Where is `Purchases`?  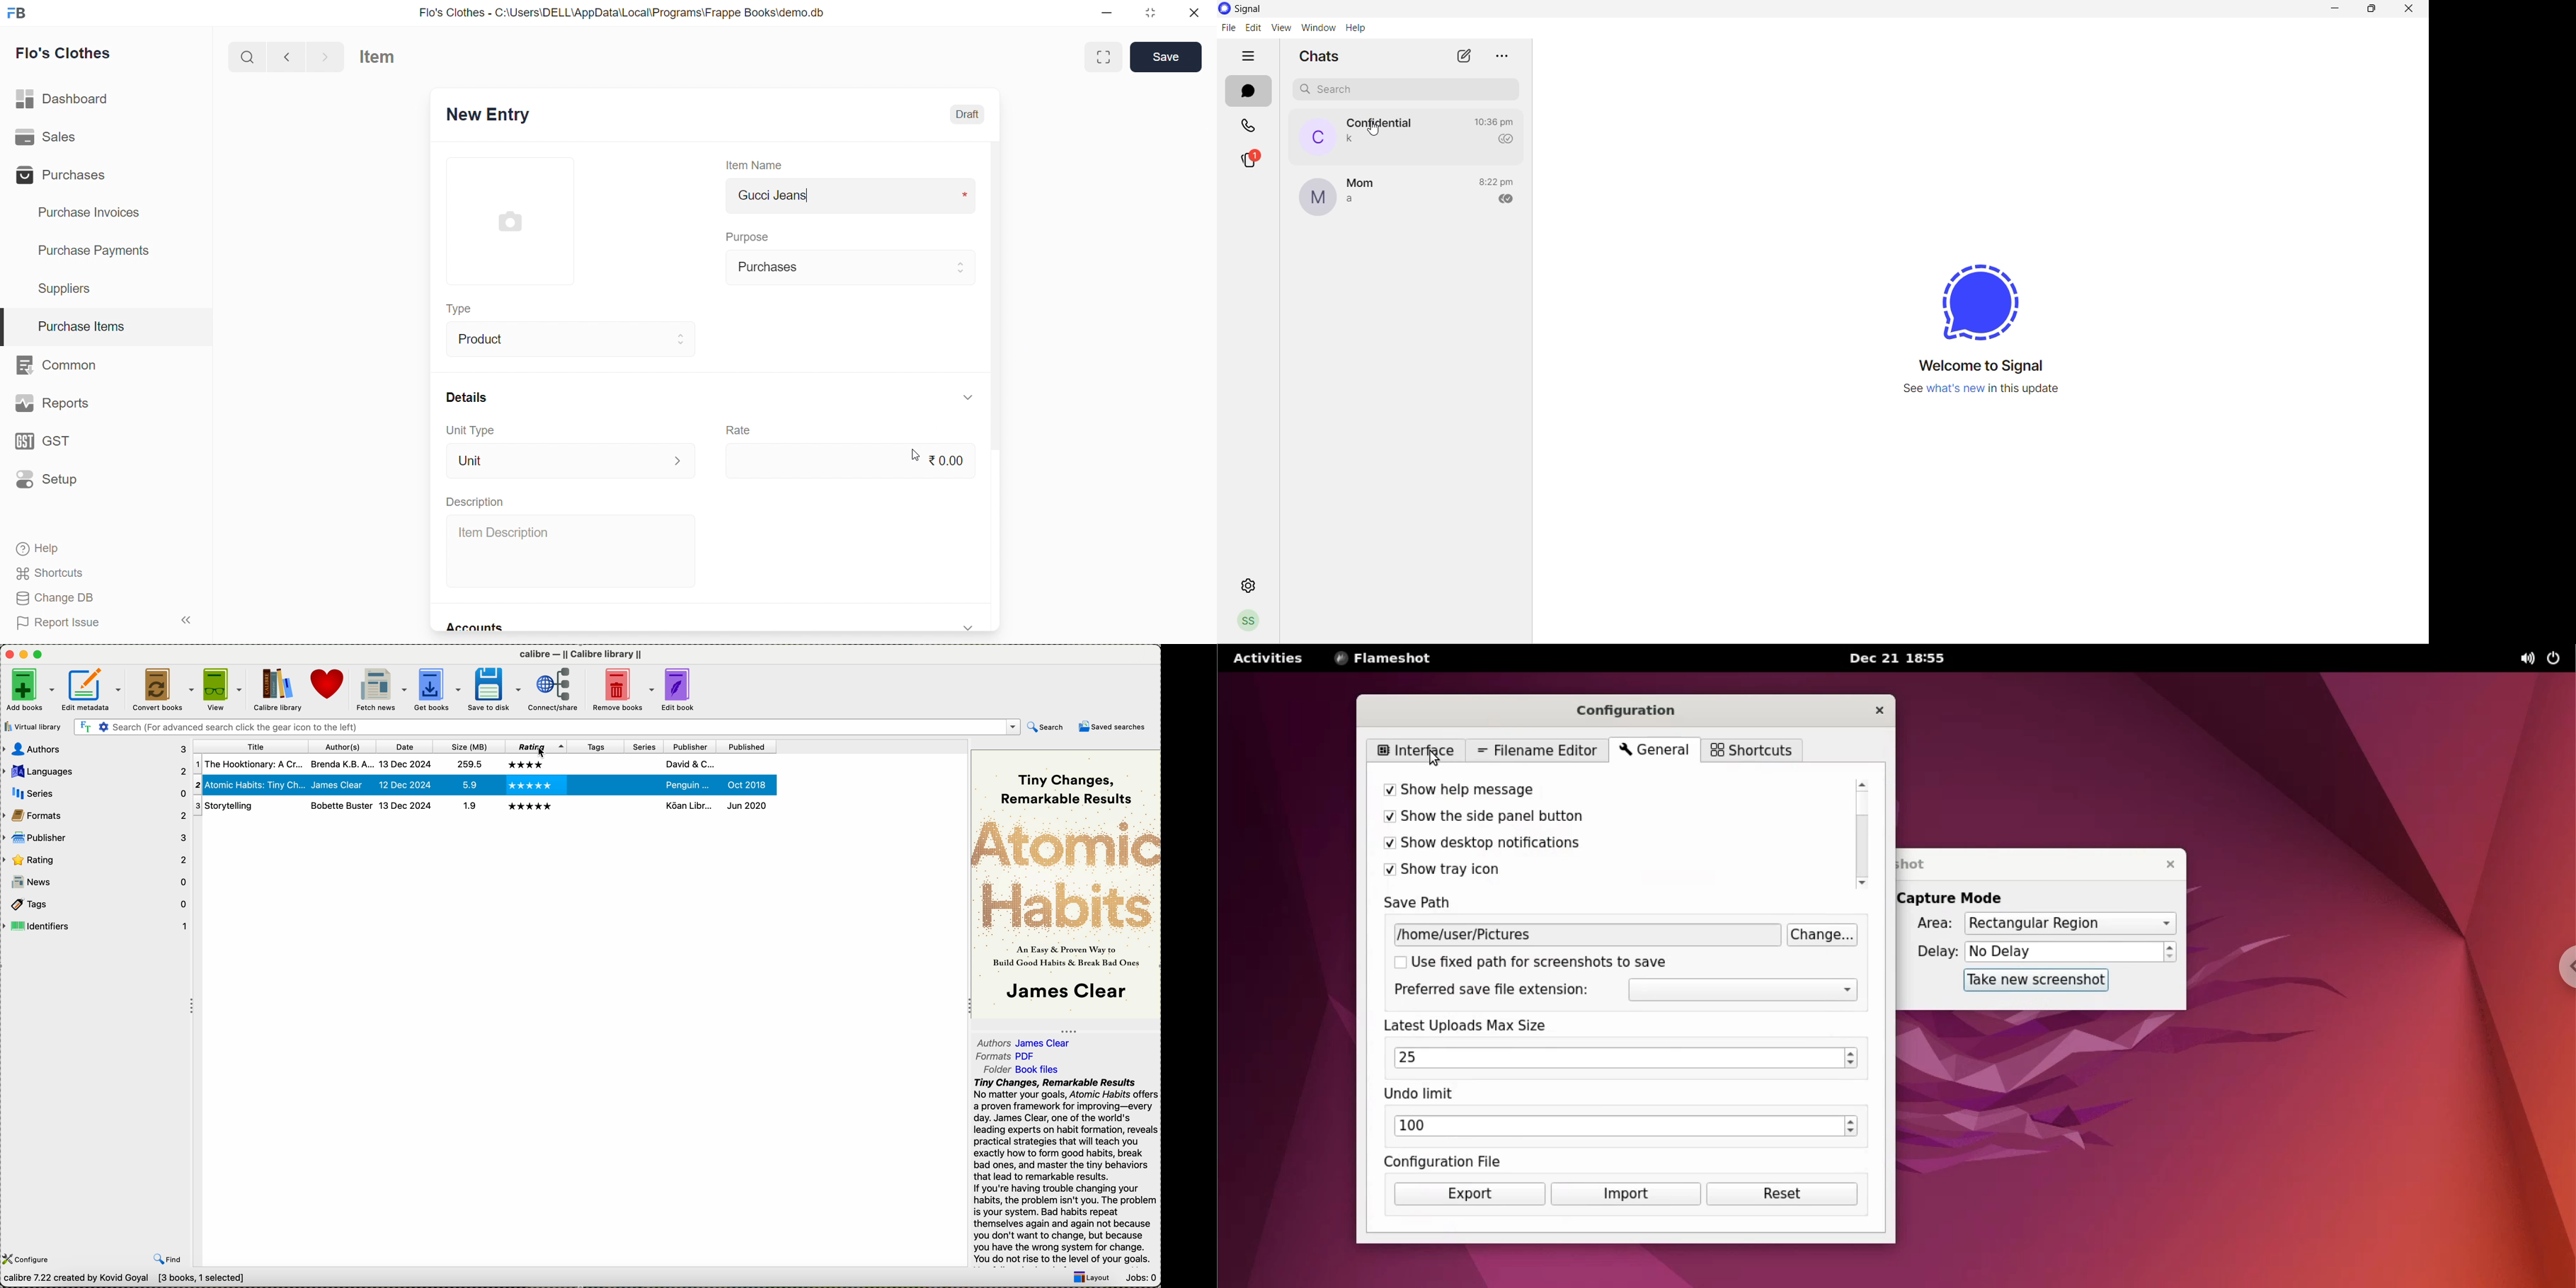
Purchases is located at coordinates (65, 175).